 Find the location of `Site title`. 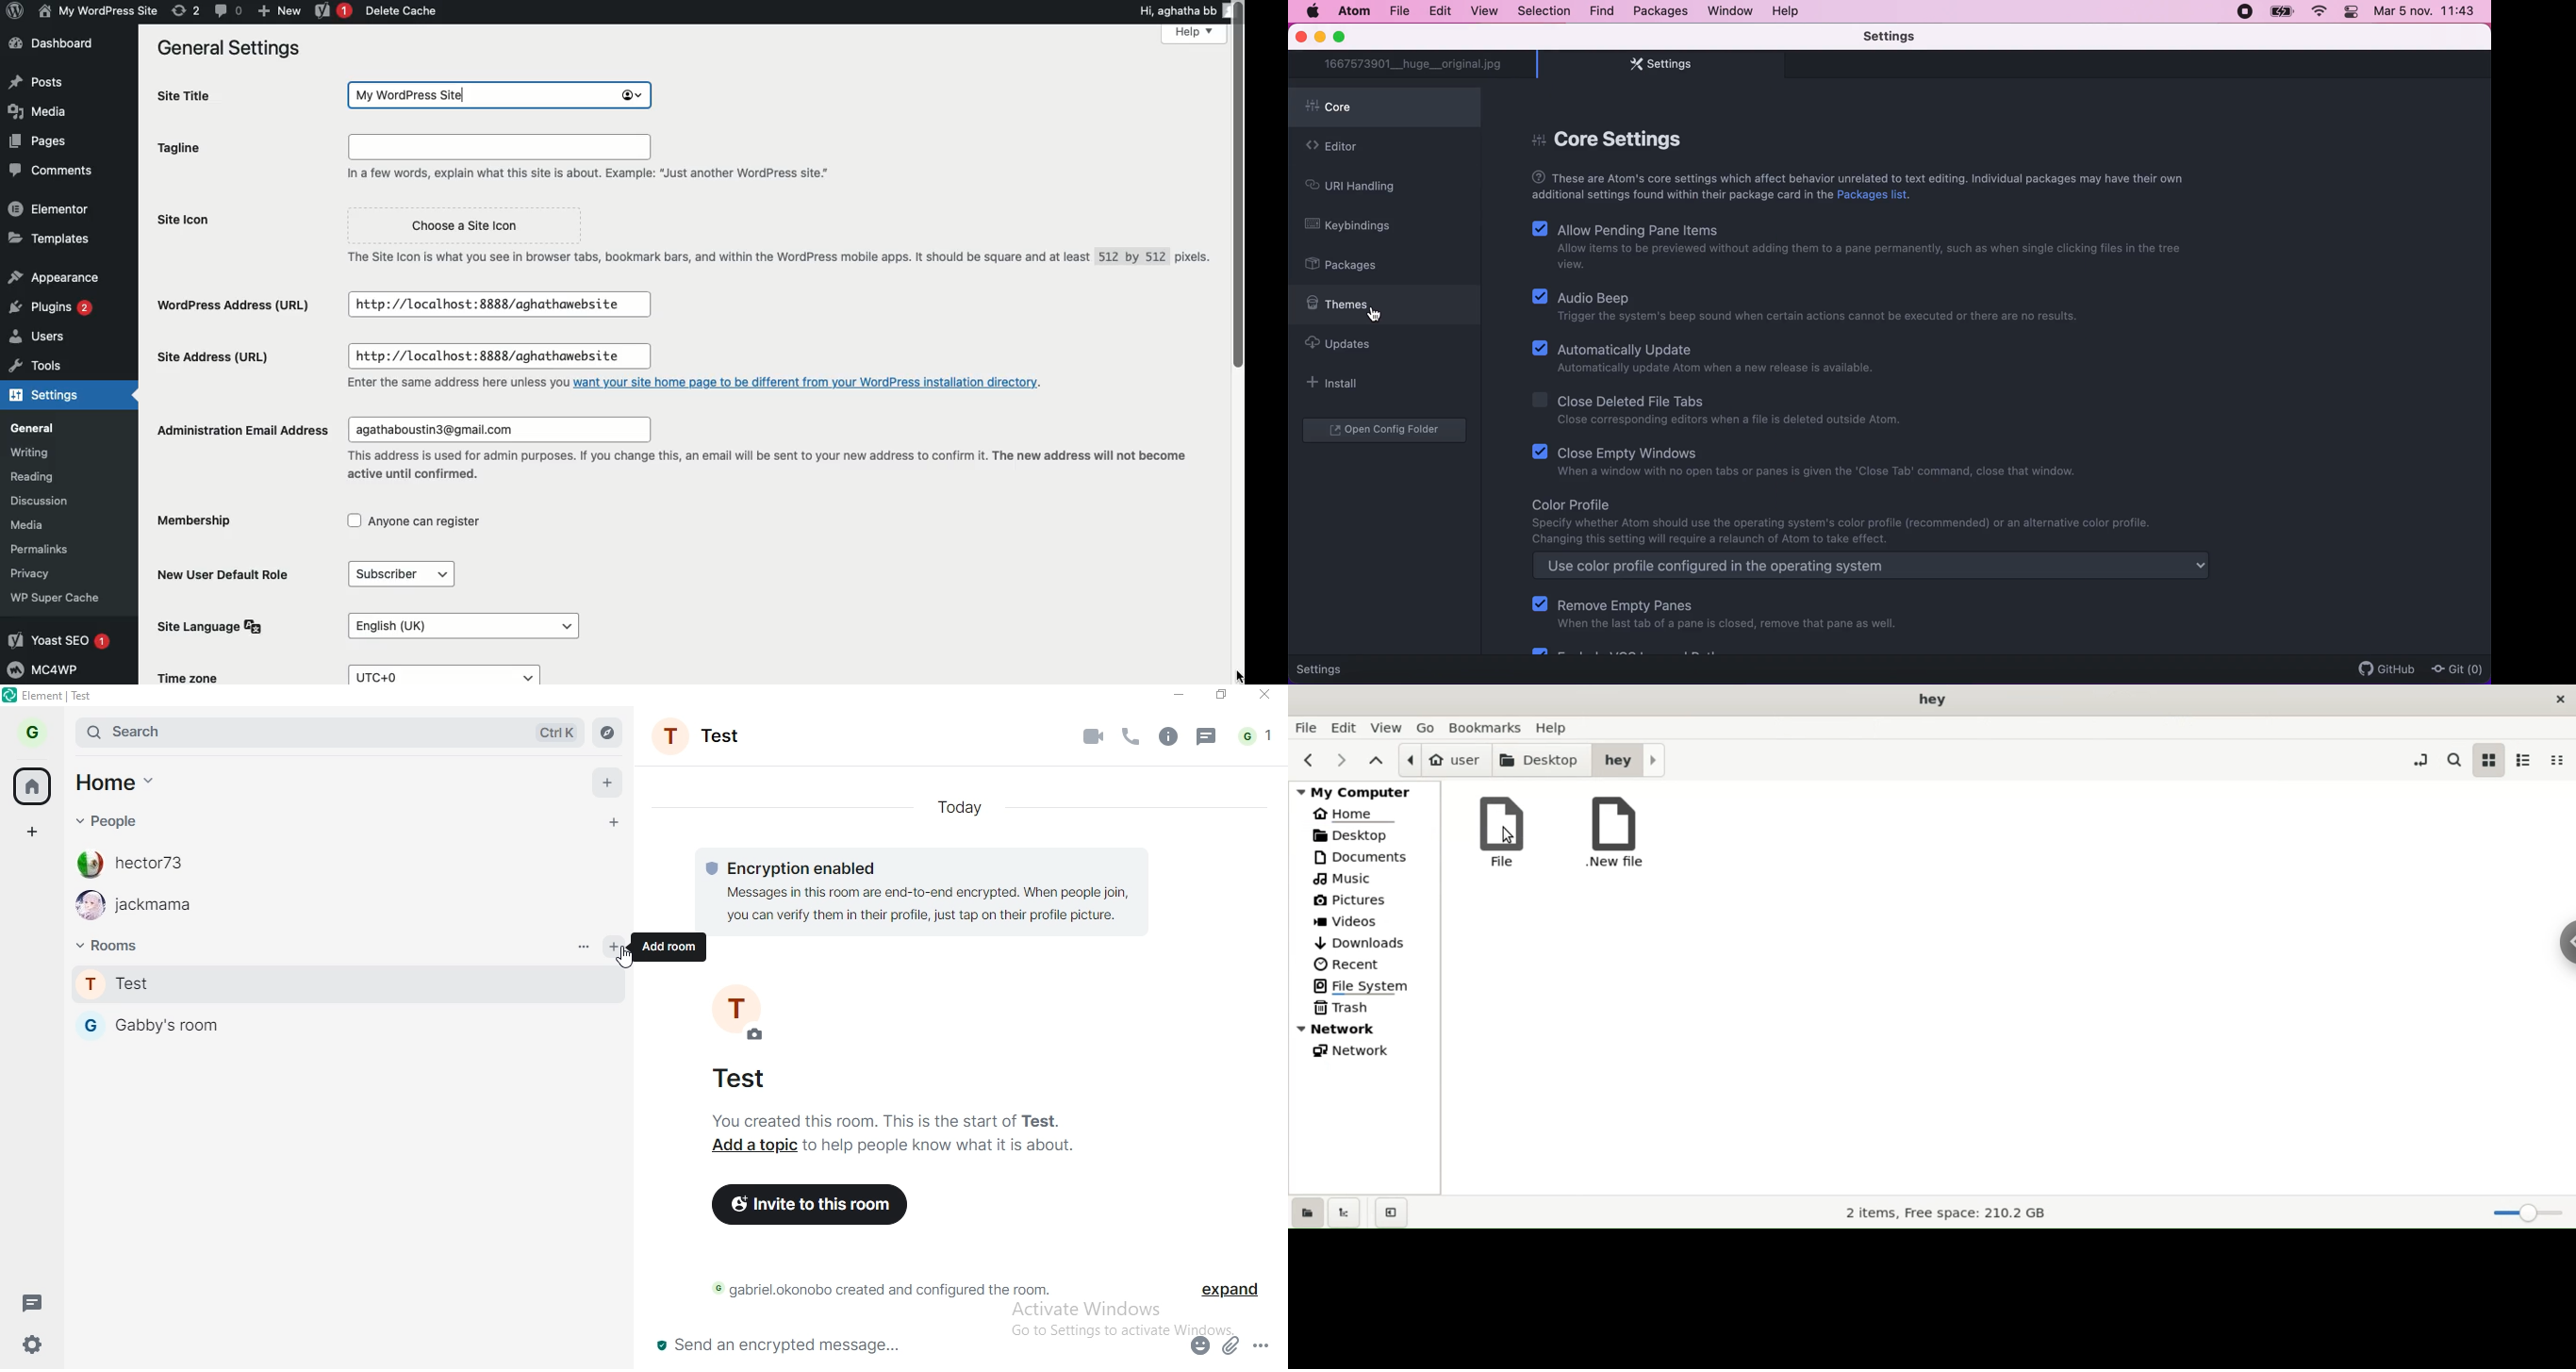

Site title is located at coordinates (186, 100).